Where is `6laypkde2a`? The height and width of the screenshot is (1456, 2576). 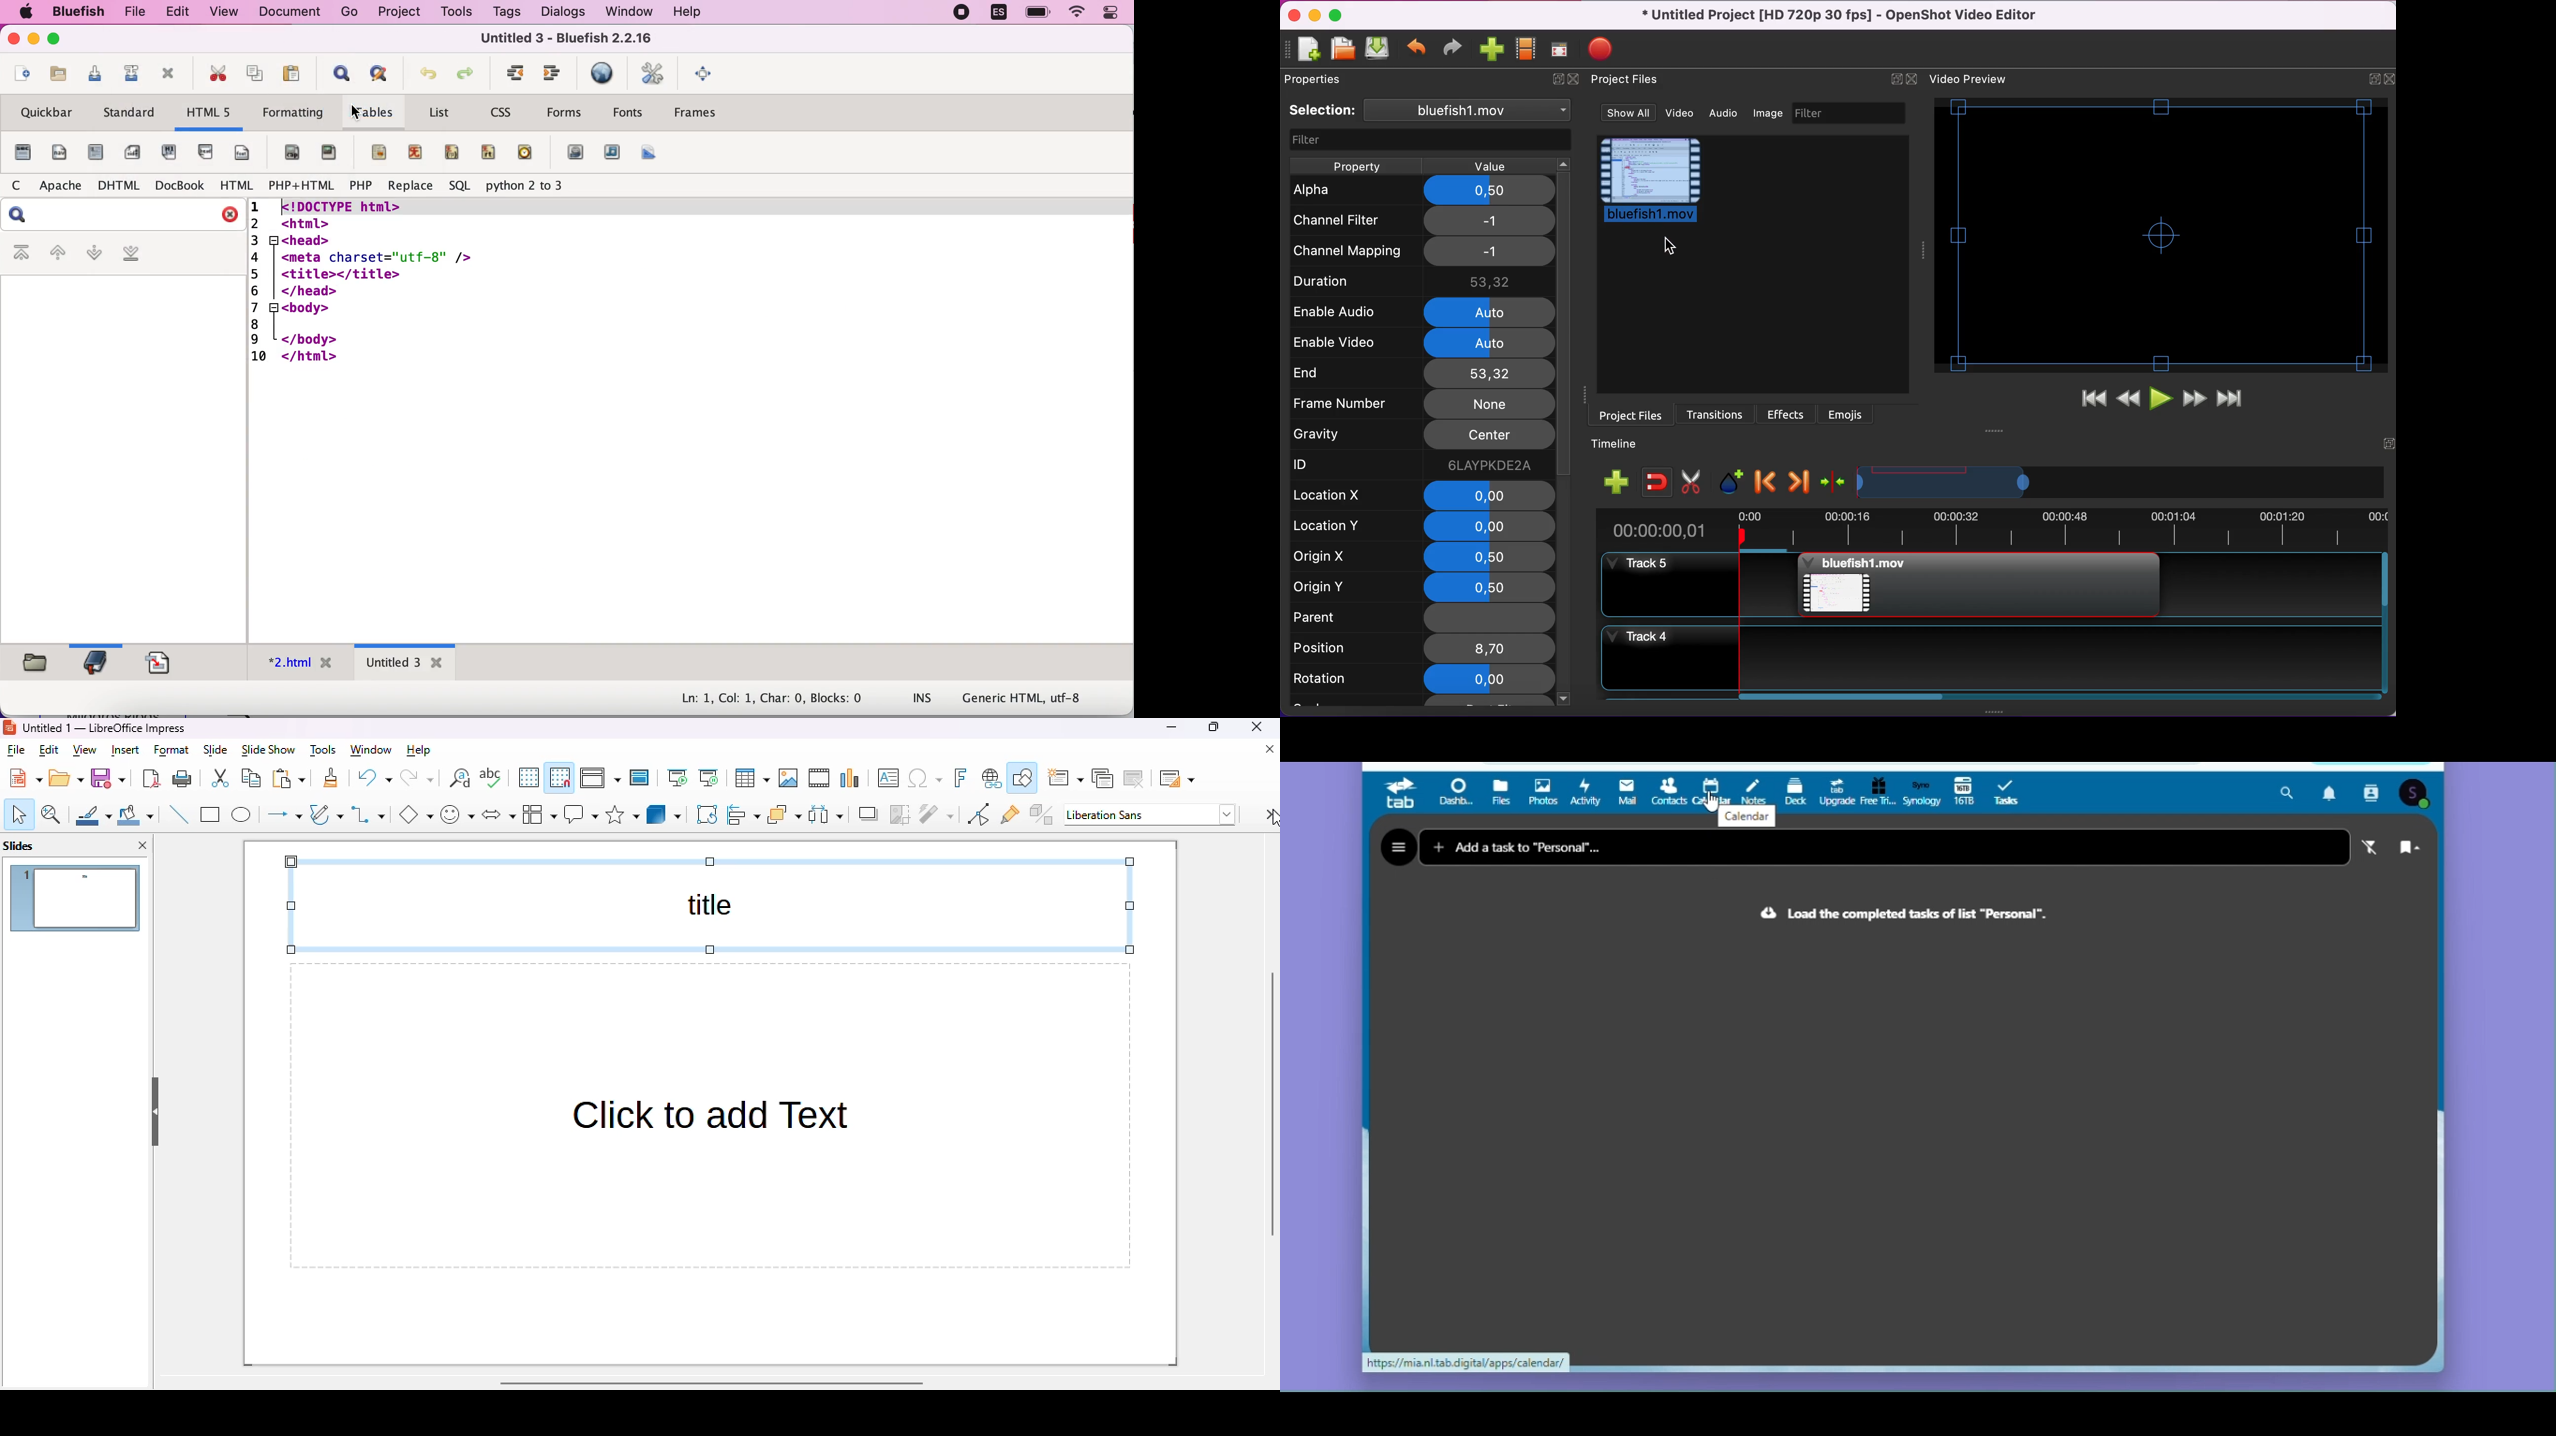
6laypkde2a is located at coordinates (1490, 466).